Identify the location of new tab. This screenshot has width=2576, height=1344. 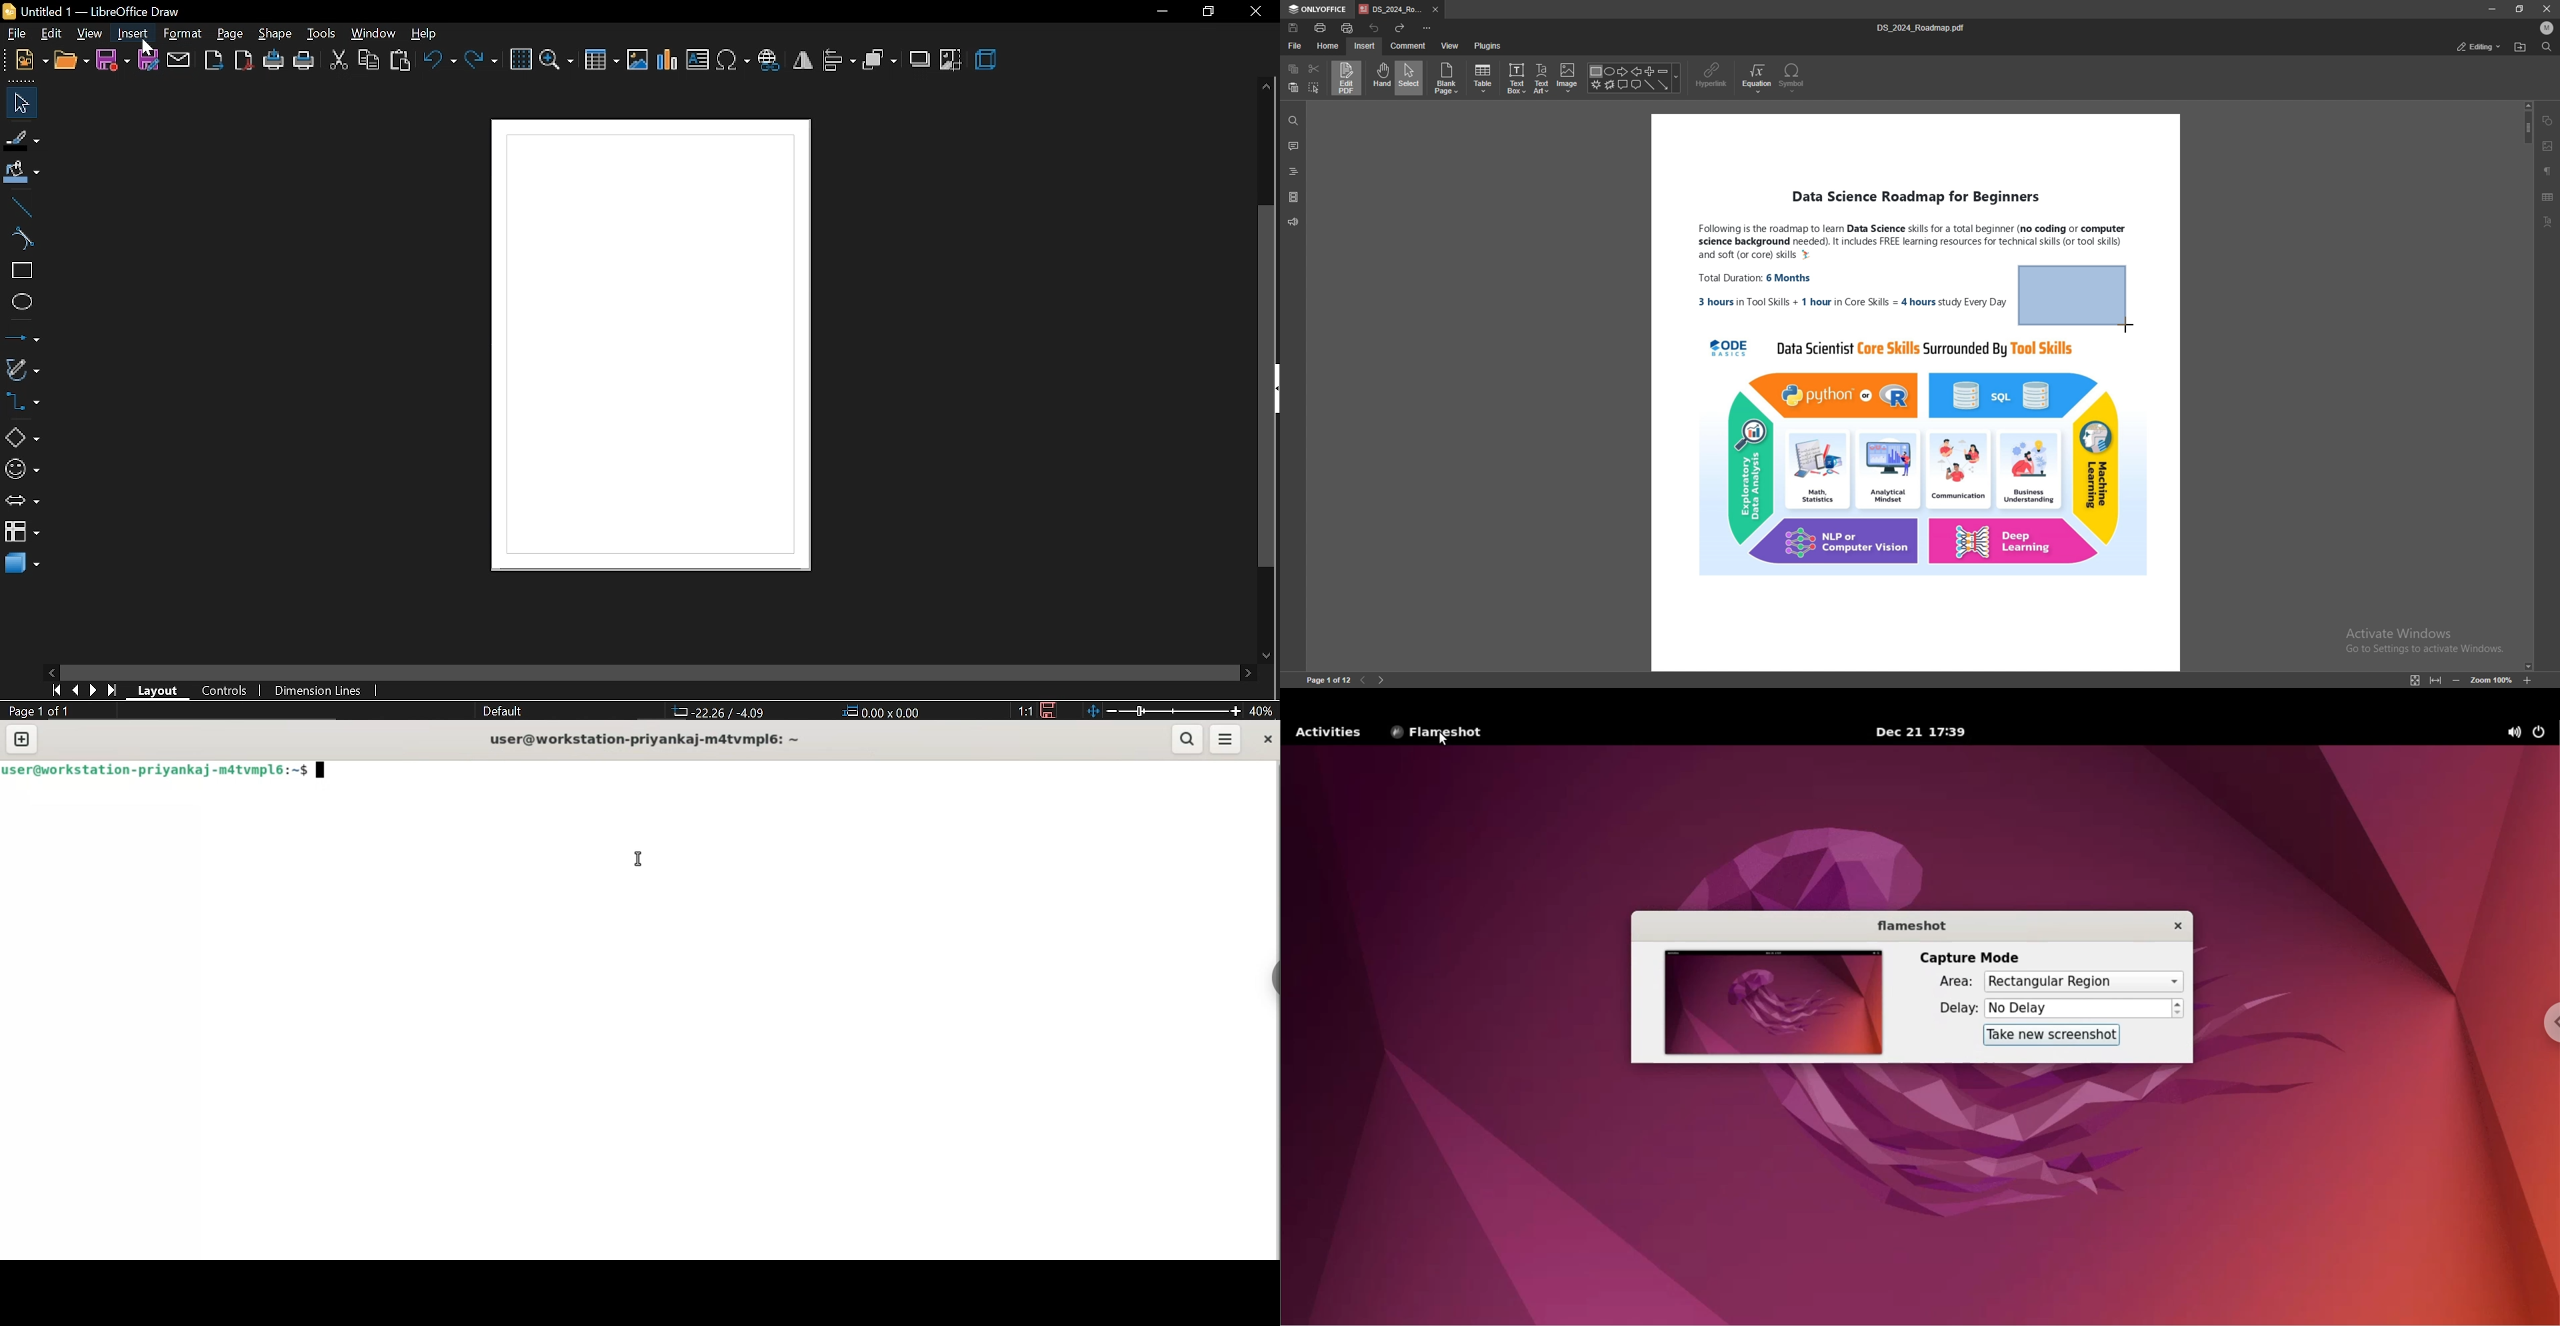
(23, 739).